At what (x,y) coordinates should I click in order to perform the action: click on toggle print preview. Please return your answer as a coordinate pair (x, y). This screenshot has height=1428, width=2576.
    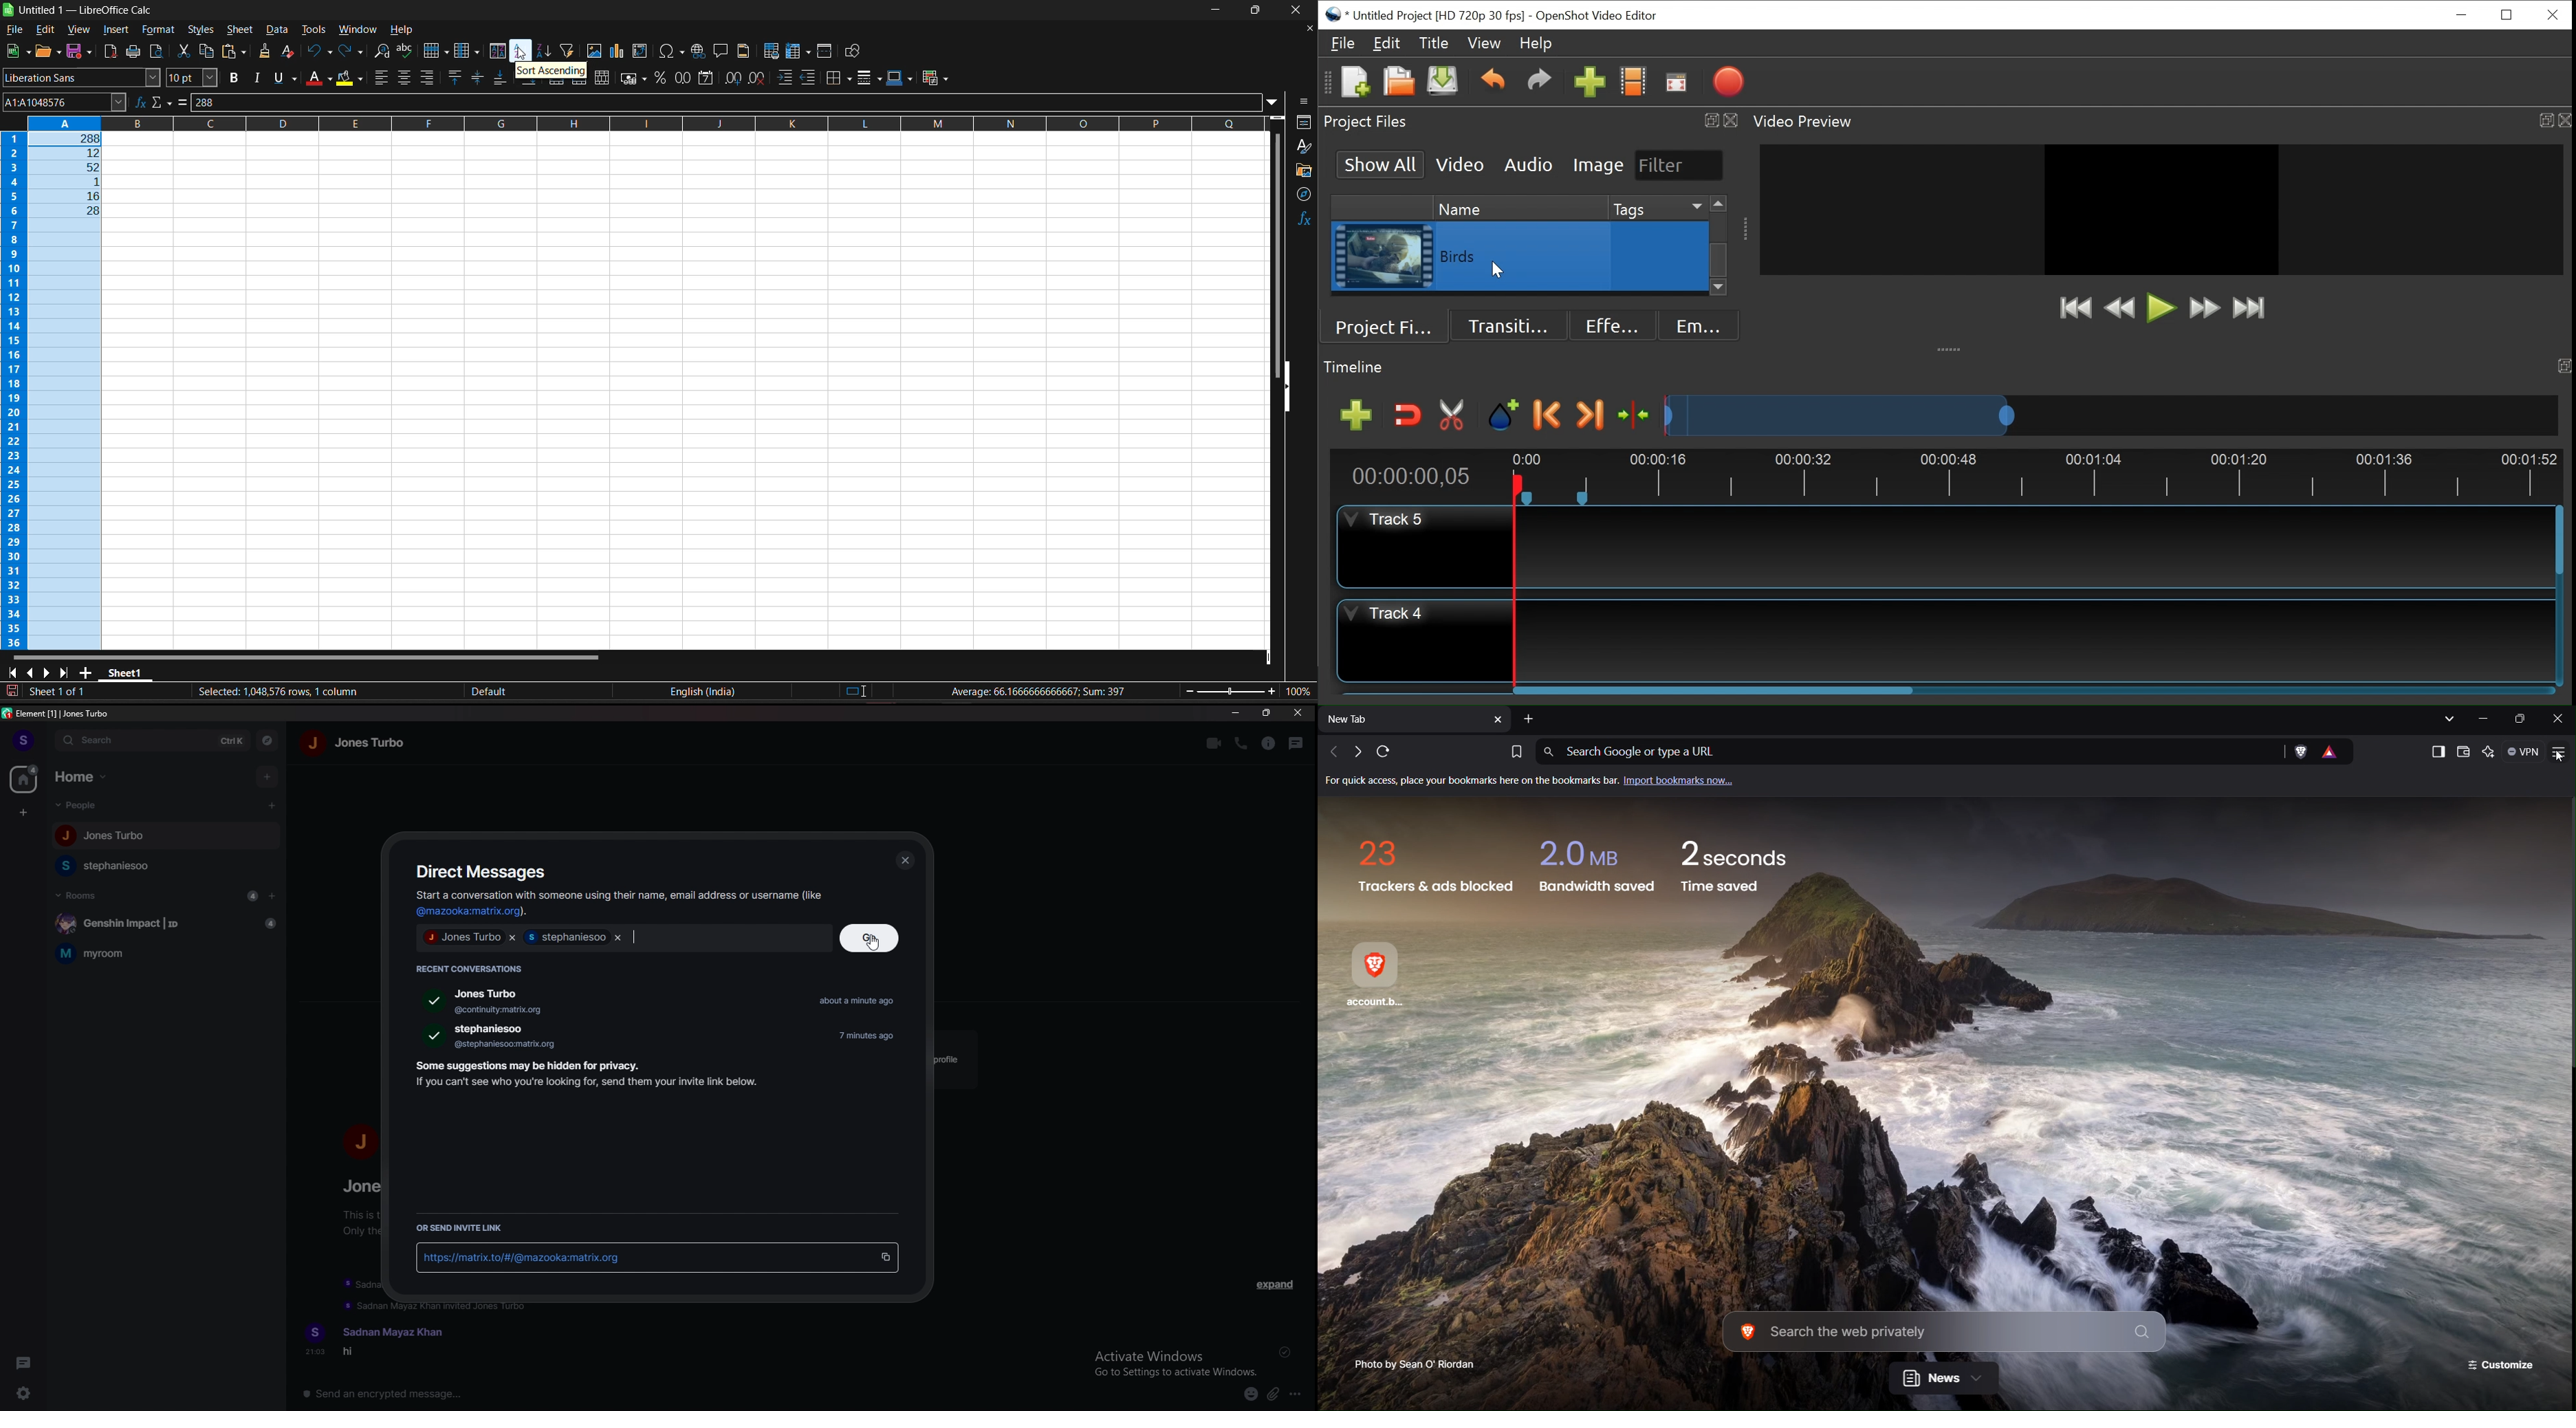
    Looking at the image, I should click on (156, 51).